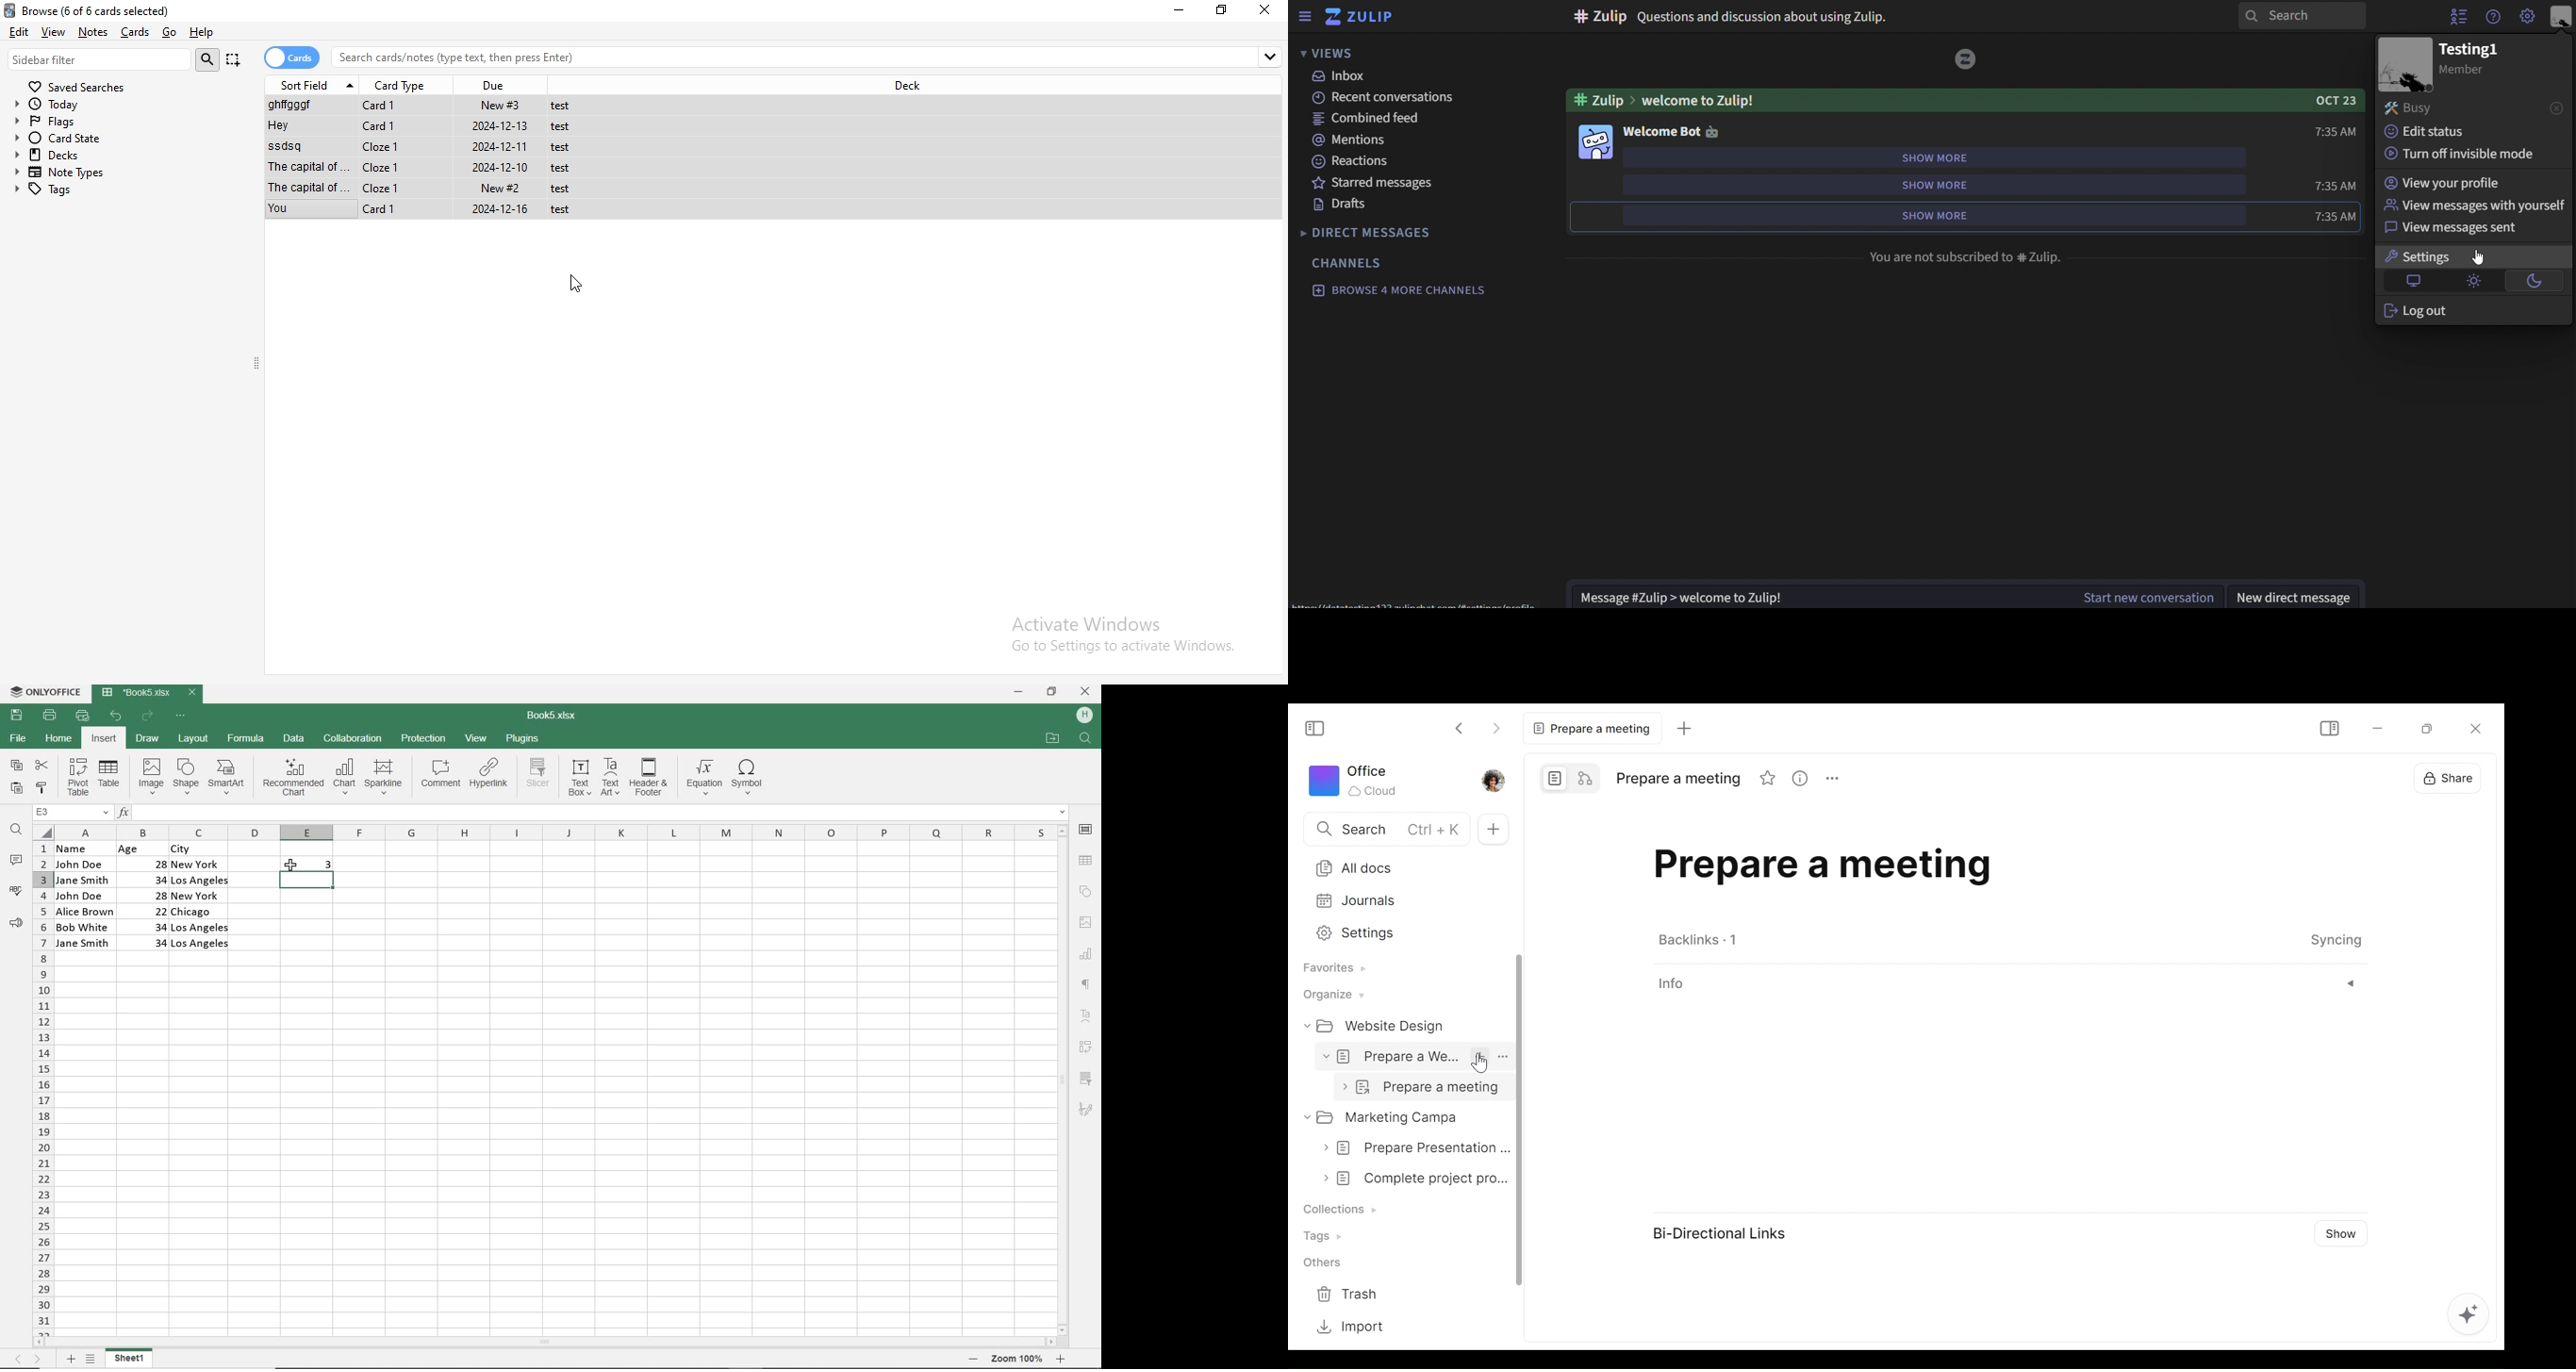  Describe the element at coordinates (431, 188) in the screenshot. I see `File` at that location.